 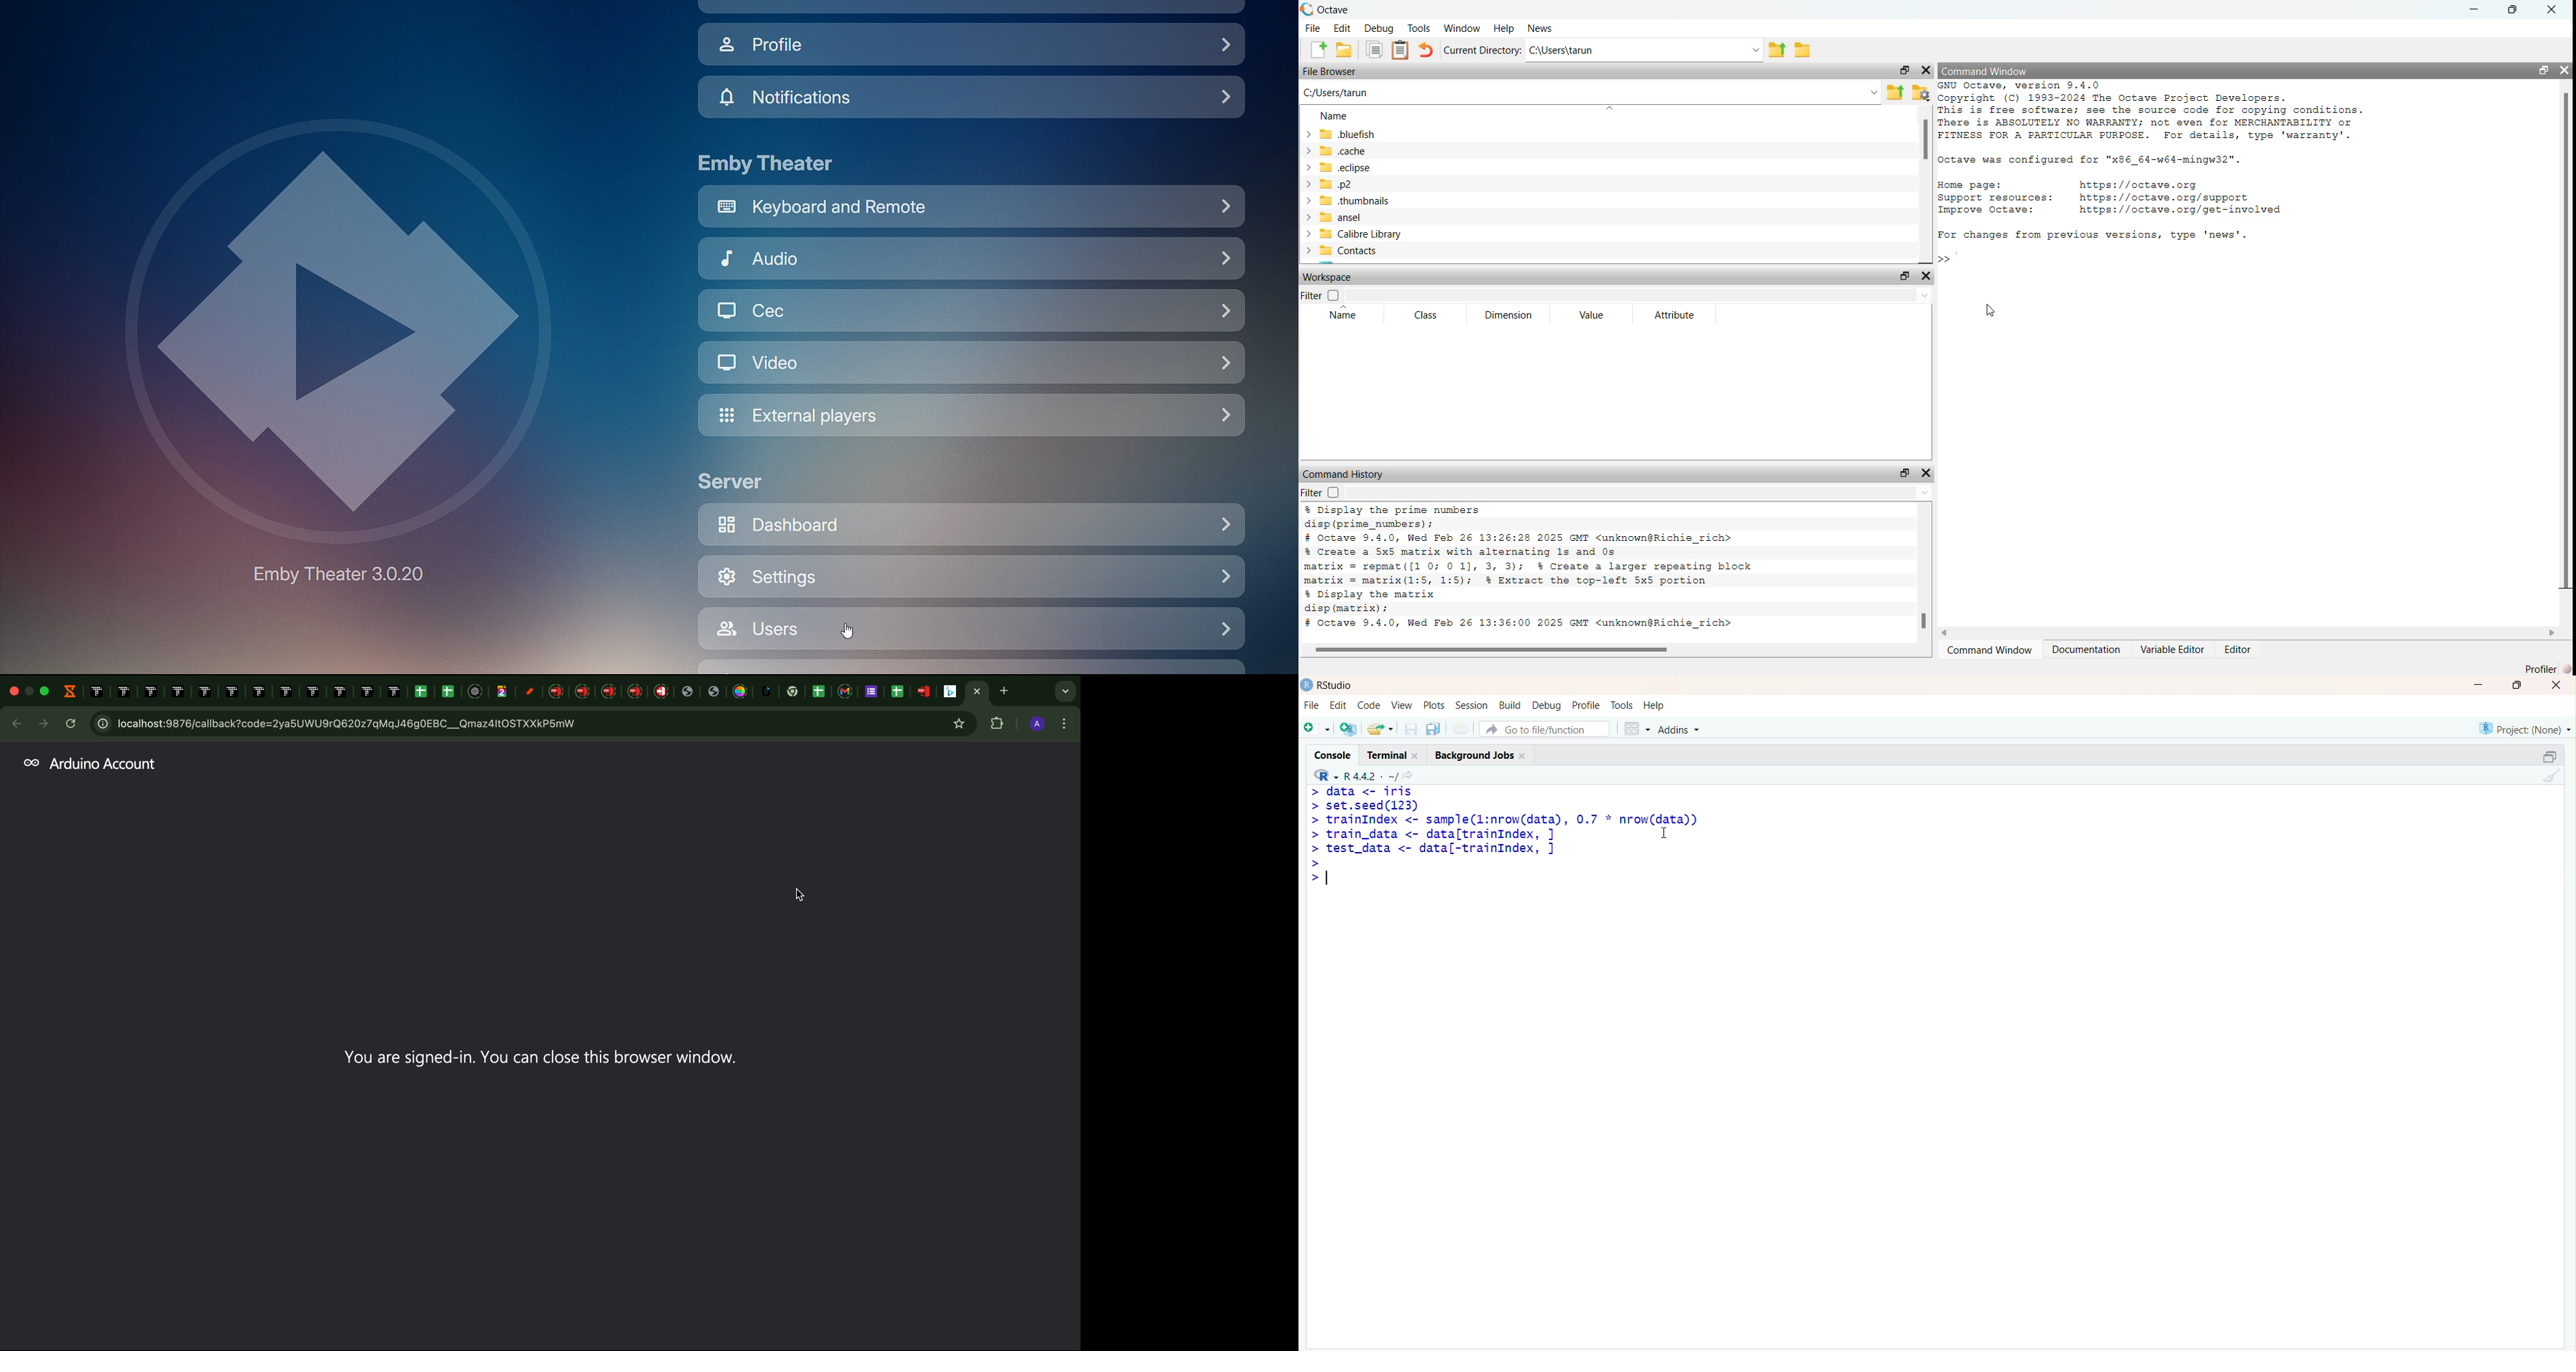 What do you see at coordinates (1314, 791) in the screenshot?
I see `Prompt cursor` at bounding box center [1314, 791].